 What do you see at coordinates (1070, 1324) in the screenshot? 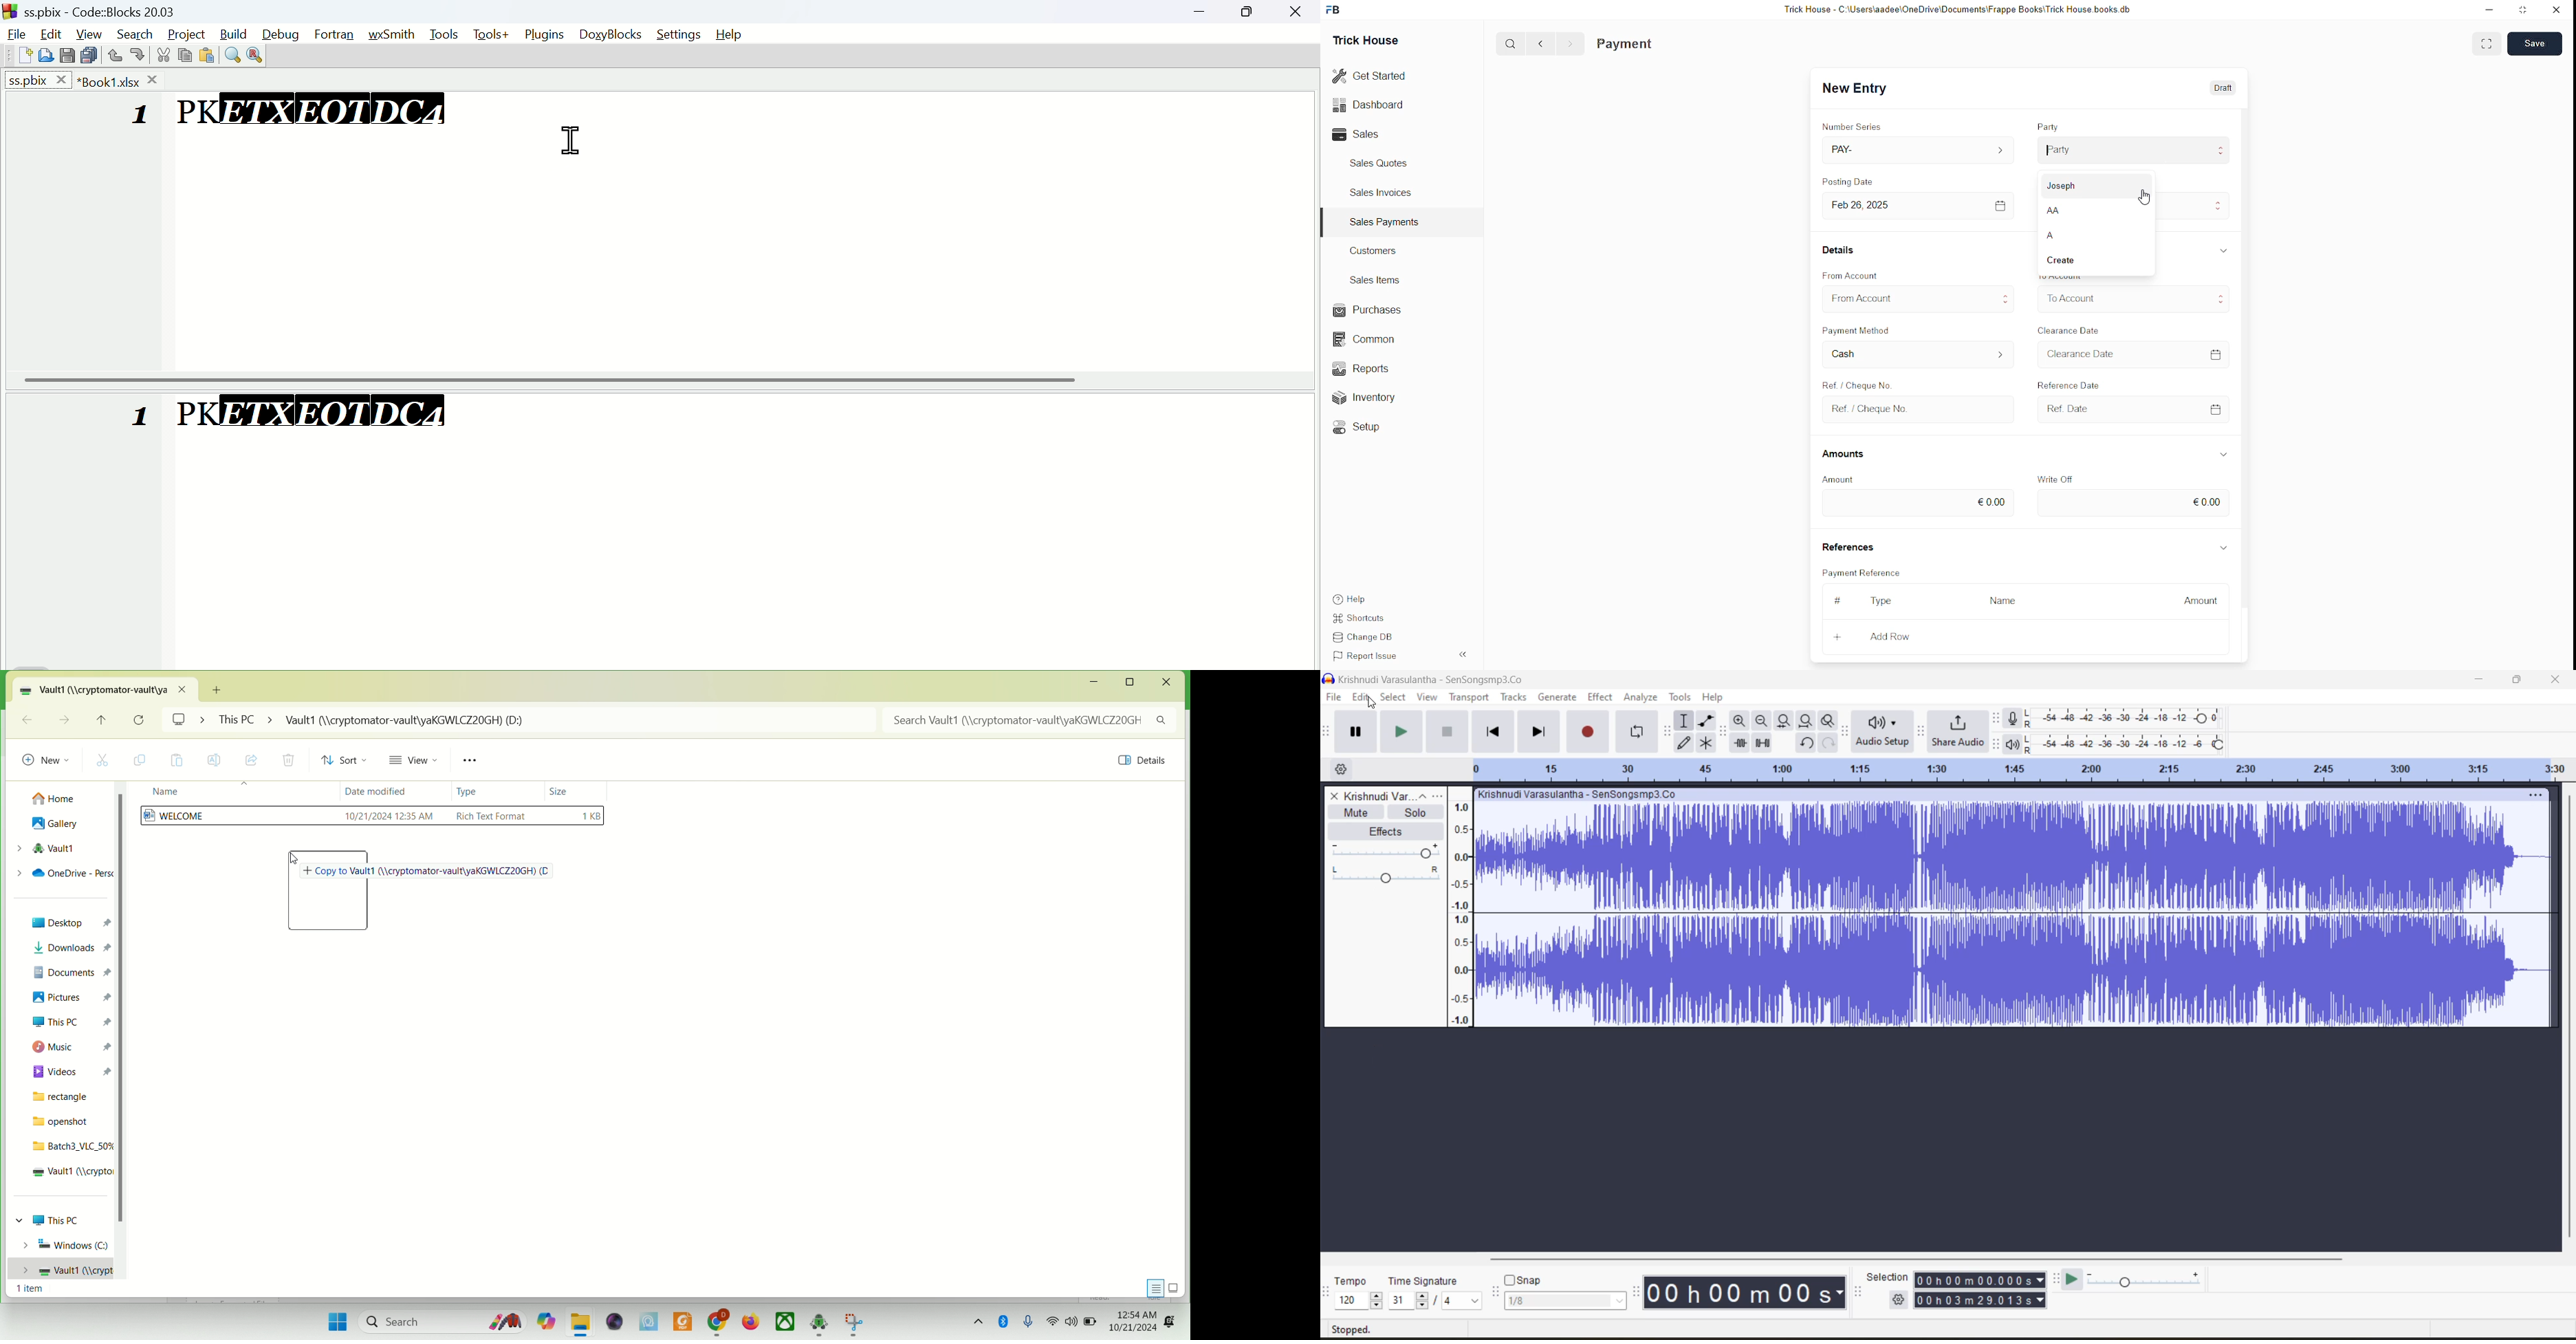
I see `speaker` at bounding box center [1070, 1324].